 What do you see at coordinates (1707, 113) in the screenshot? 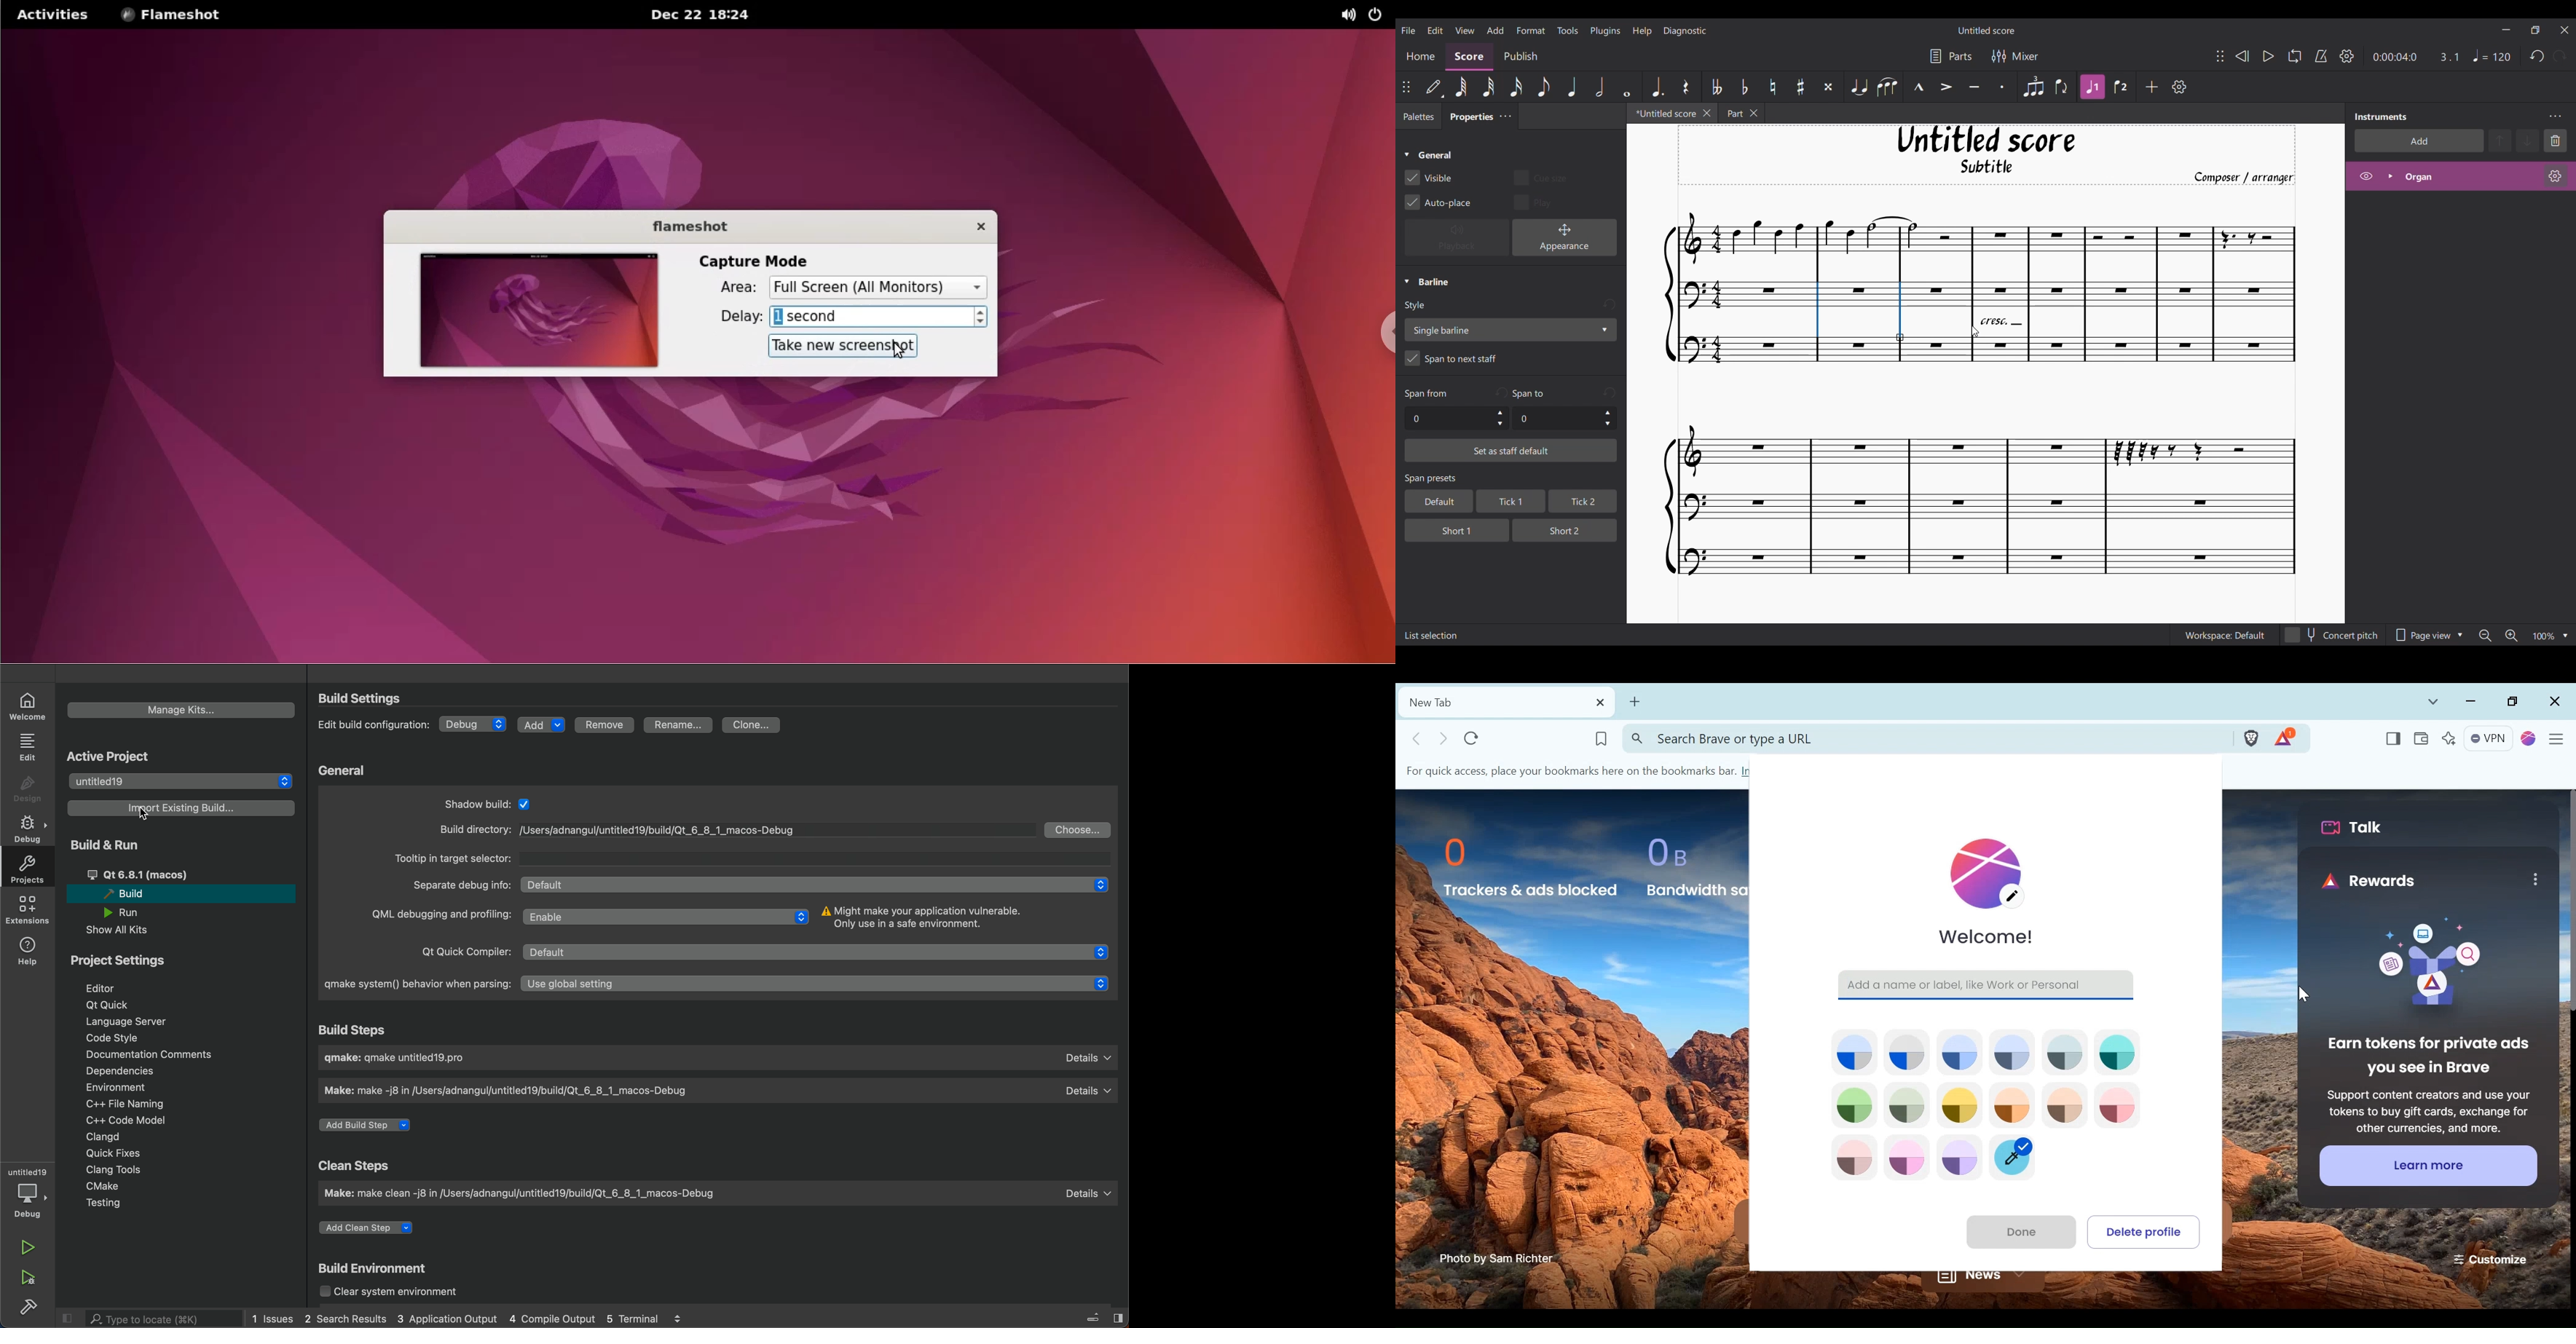
I see `Close current tab` at bounding box center [1707, 113].